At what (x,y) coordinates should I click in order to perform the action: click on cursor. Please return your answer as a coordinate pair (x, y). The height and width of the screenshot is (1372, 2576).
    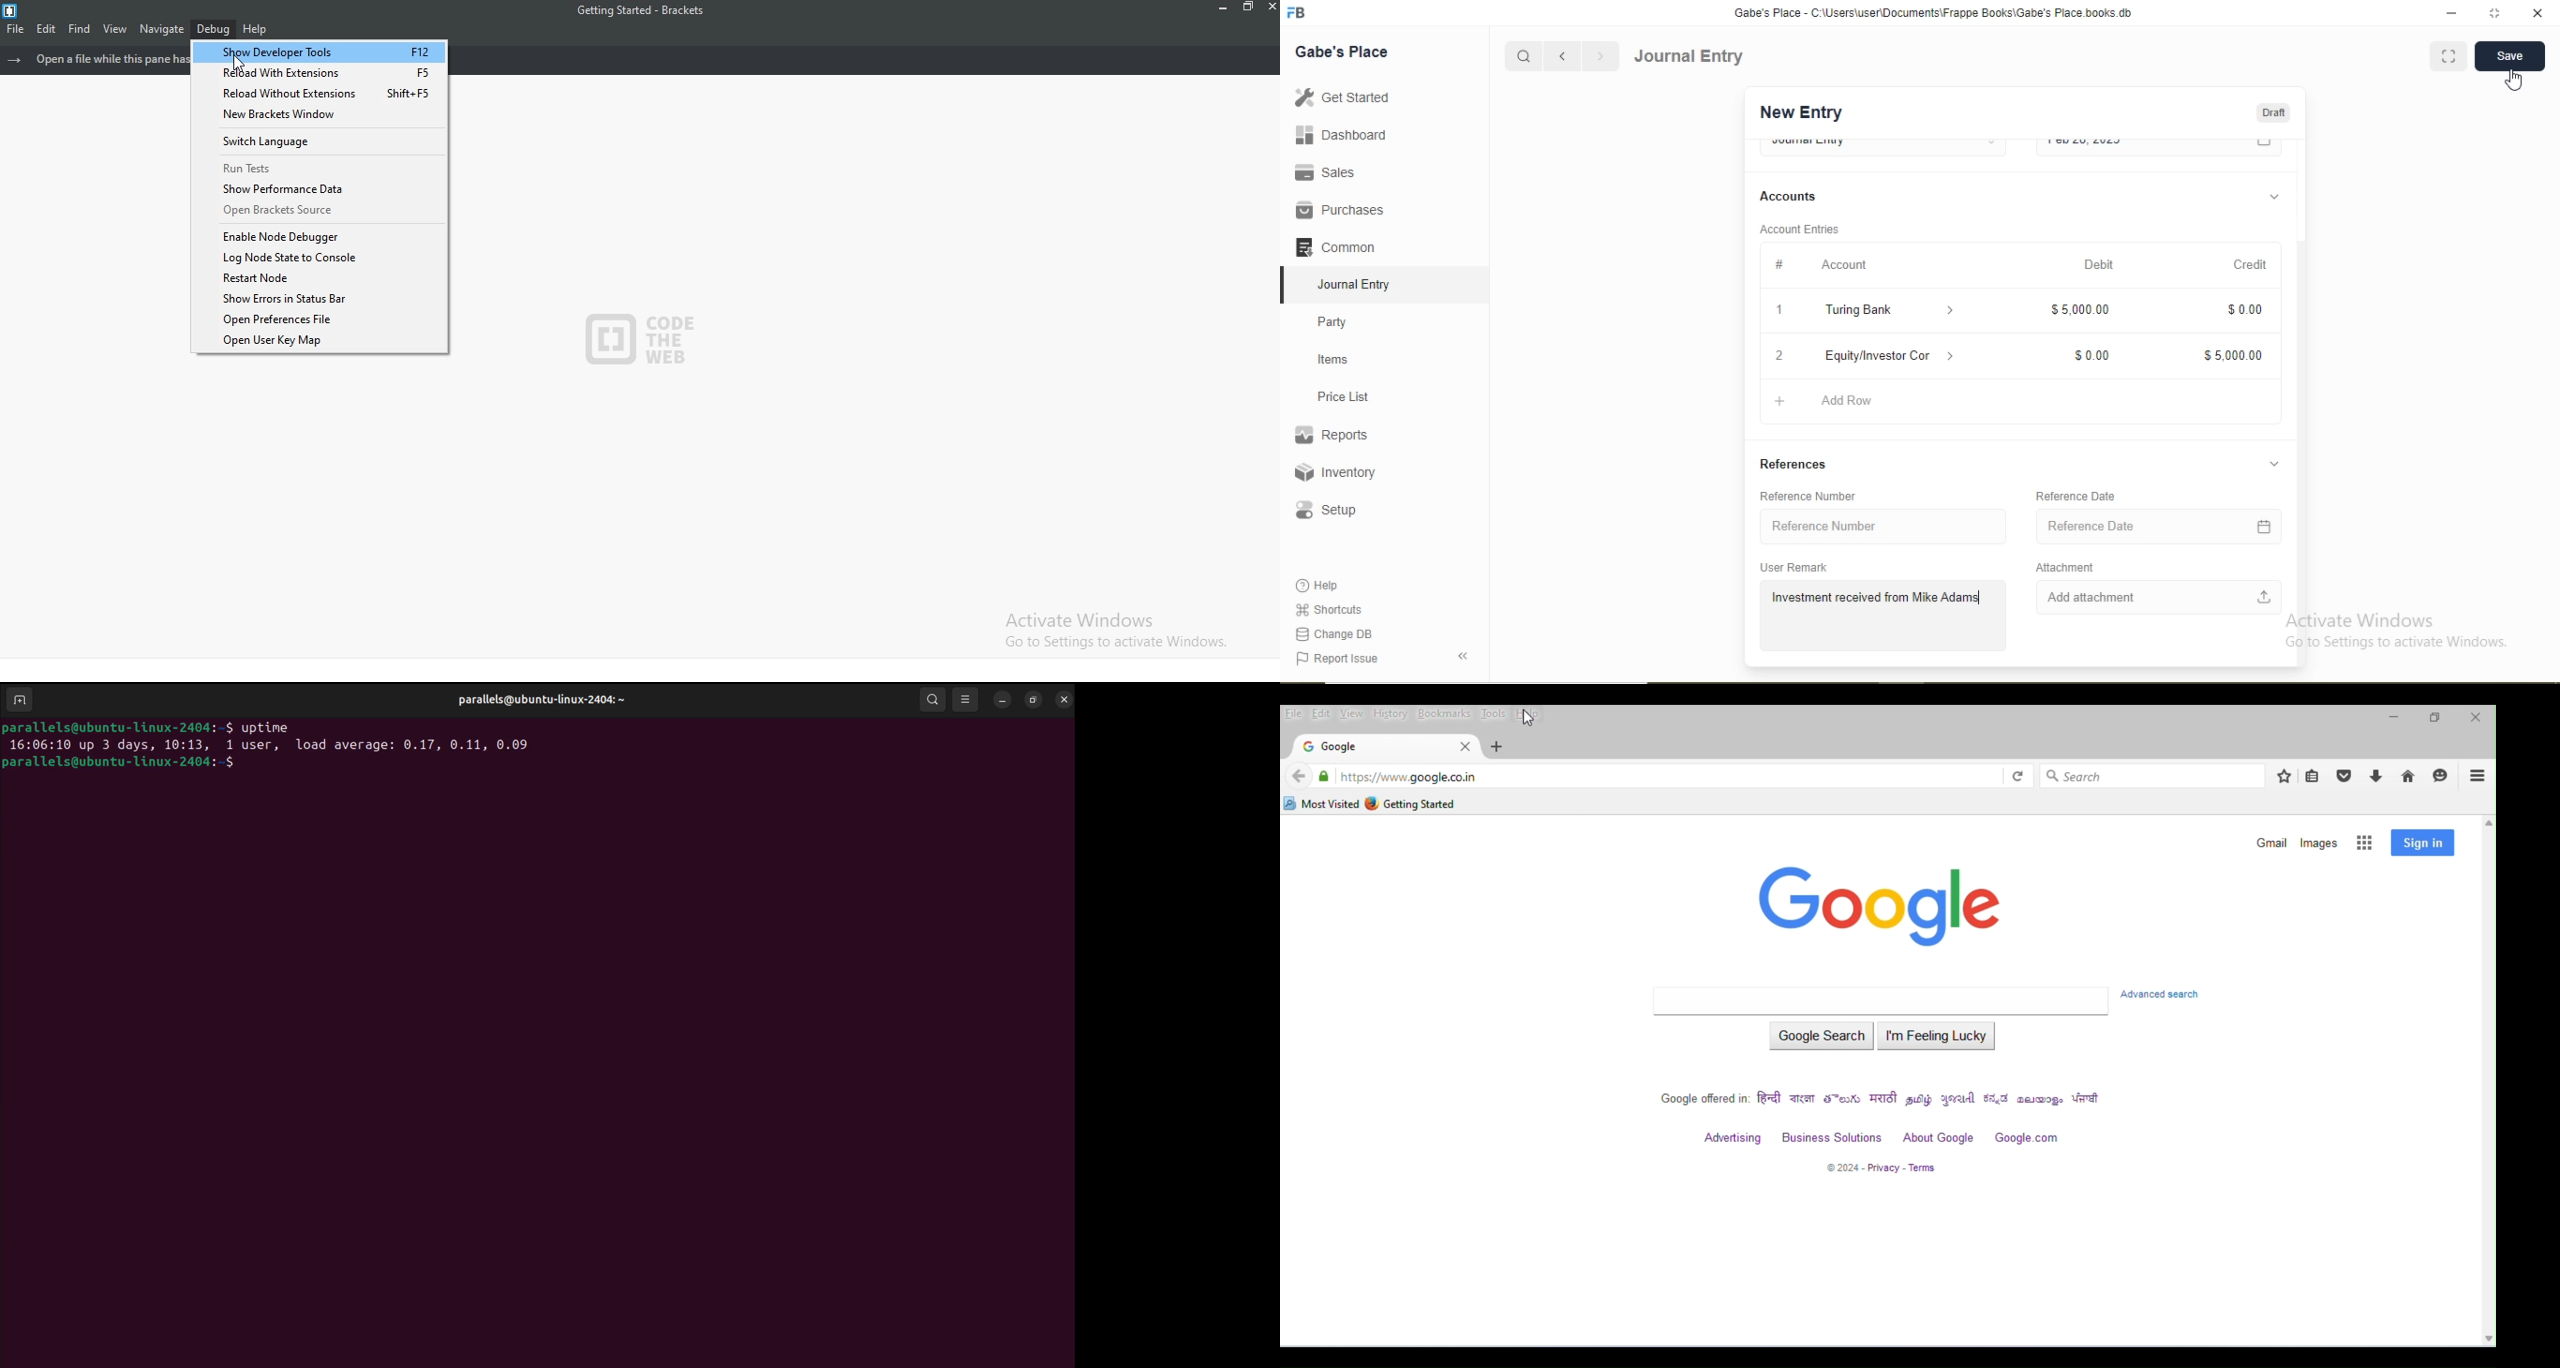
    Looking at the image, I should click on (241, 64).